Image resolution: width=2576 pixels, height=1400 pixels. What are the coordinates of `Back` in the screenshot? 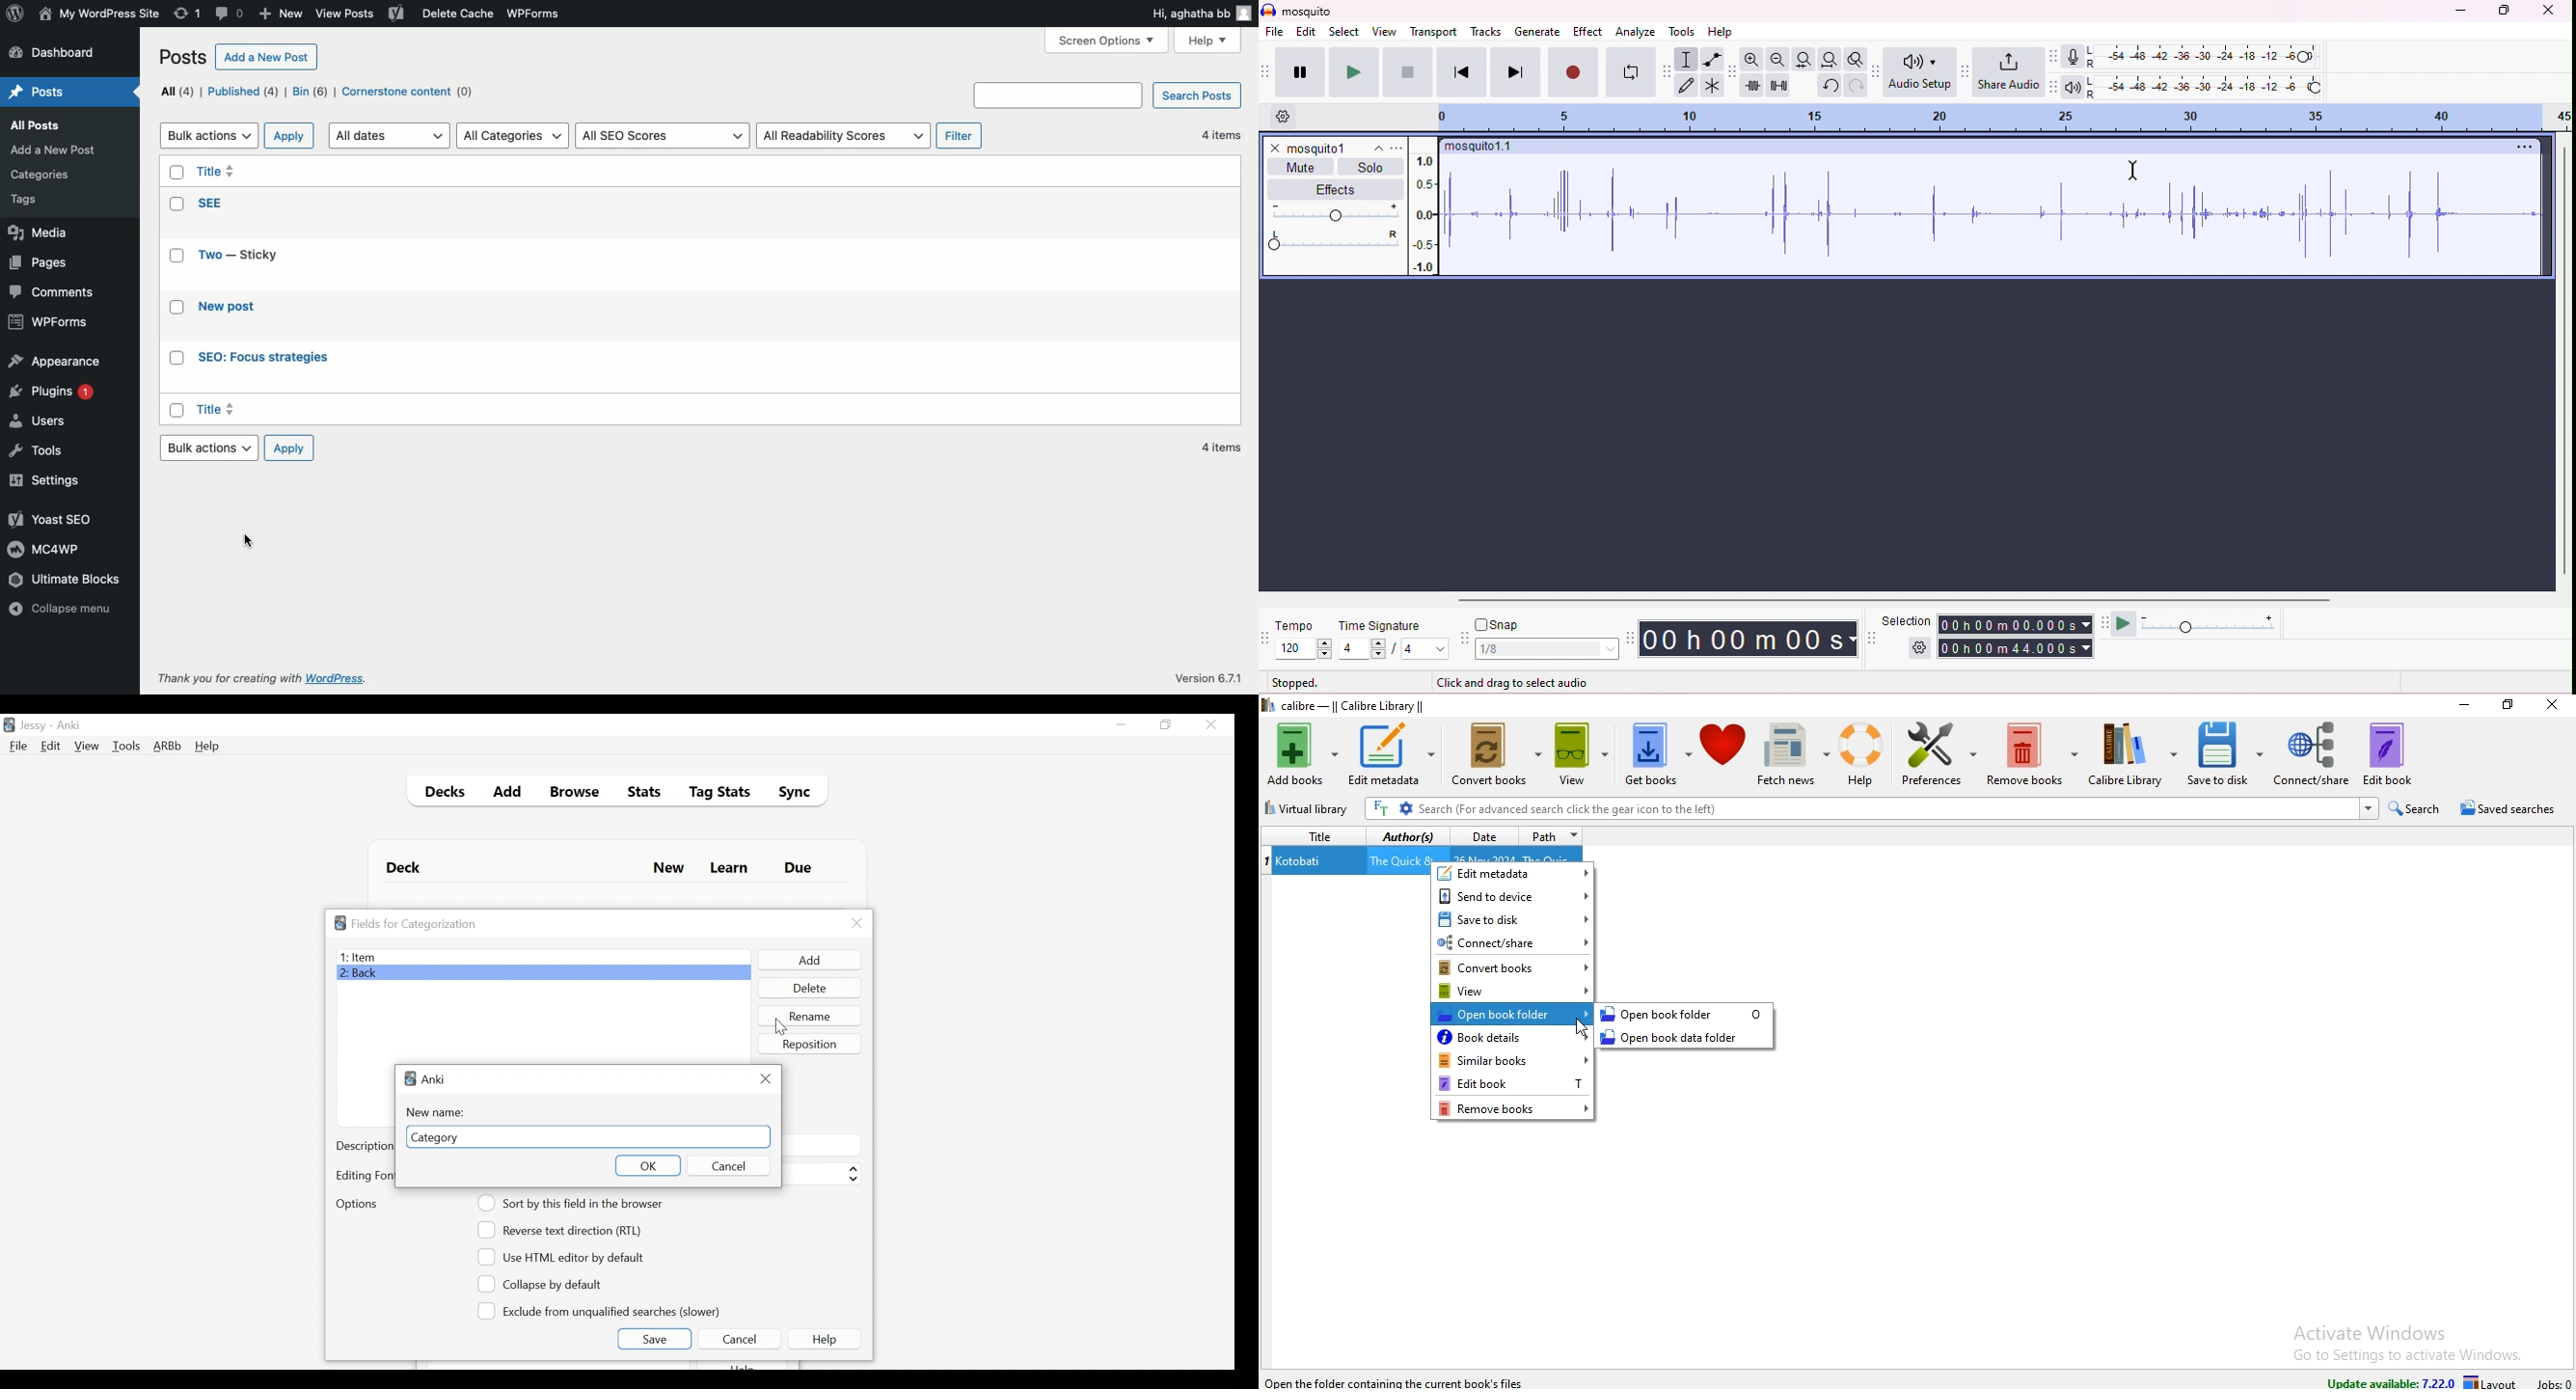 It's located at (362, 974).